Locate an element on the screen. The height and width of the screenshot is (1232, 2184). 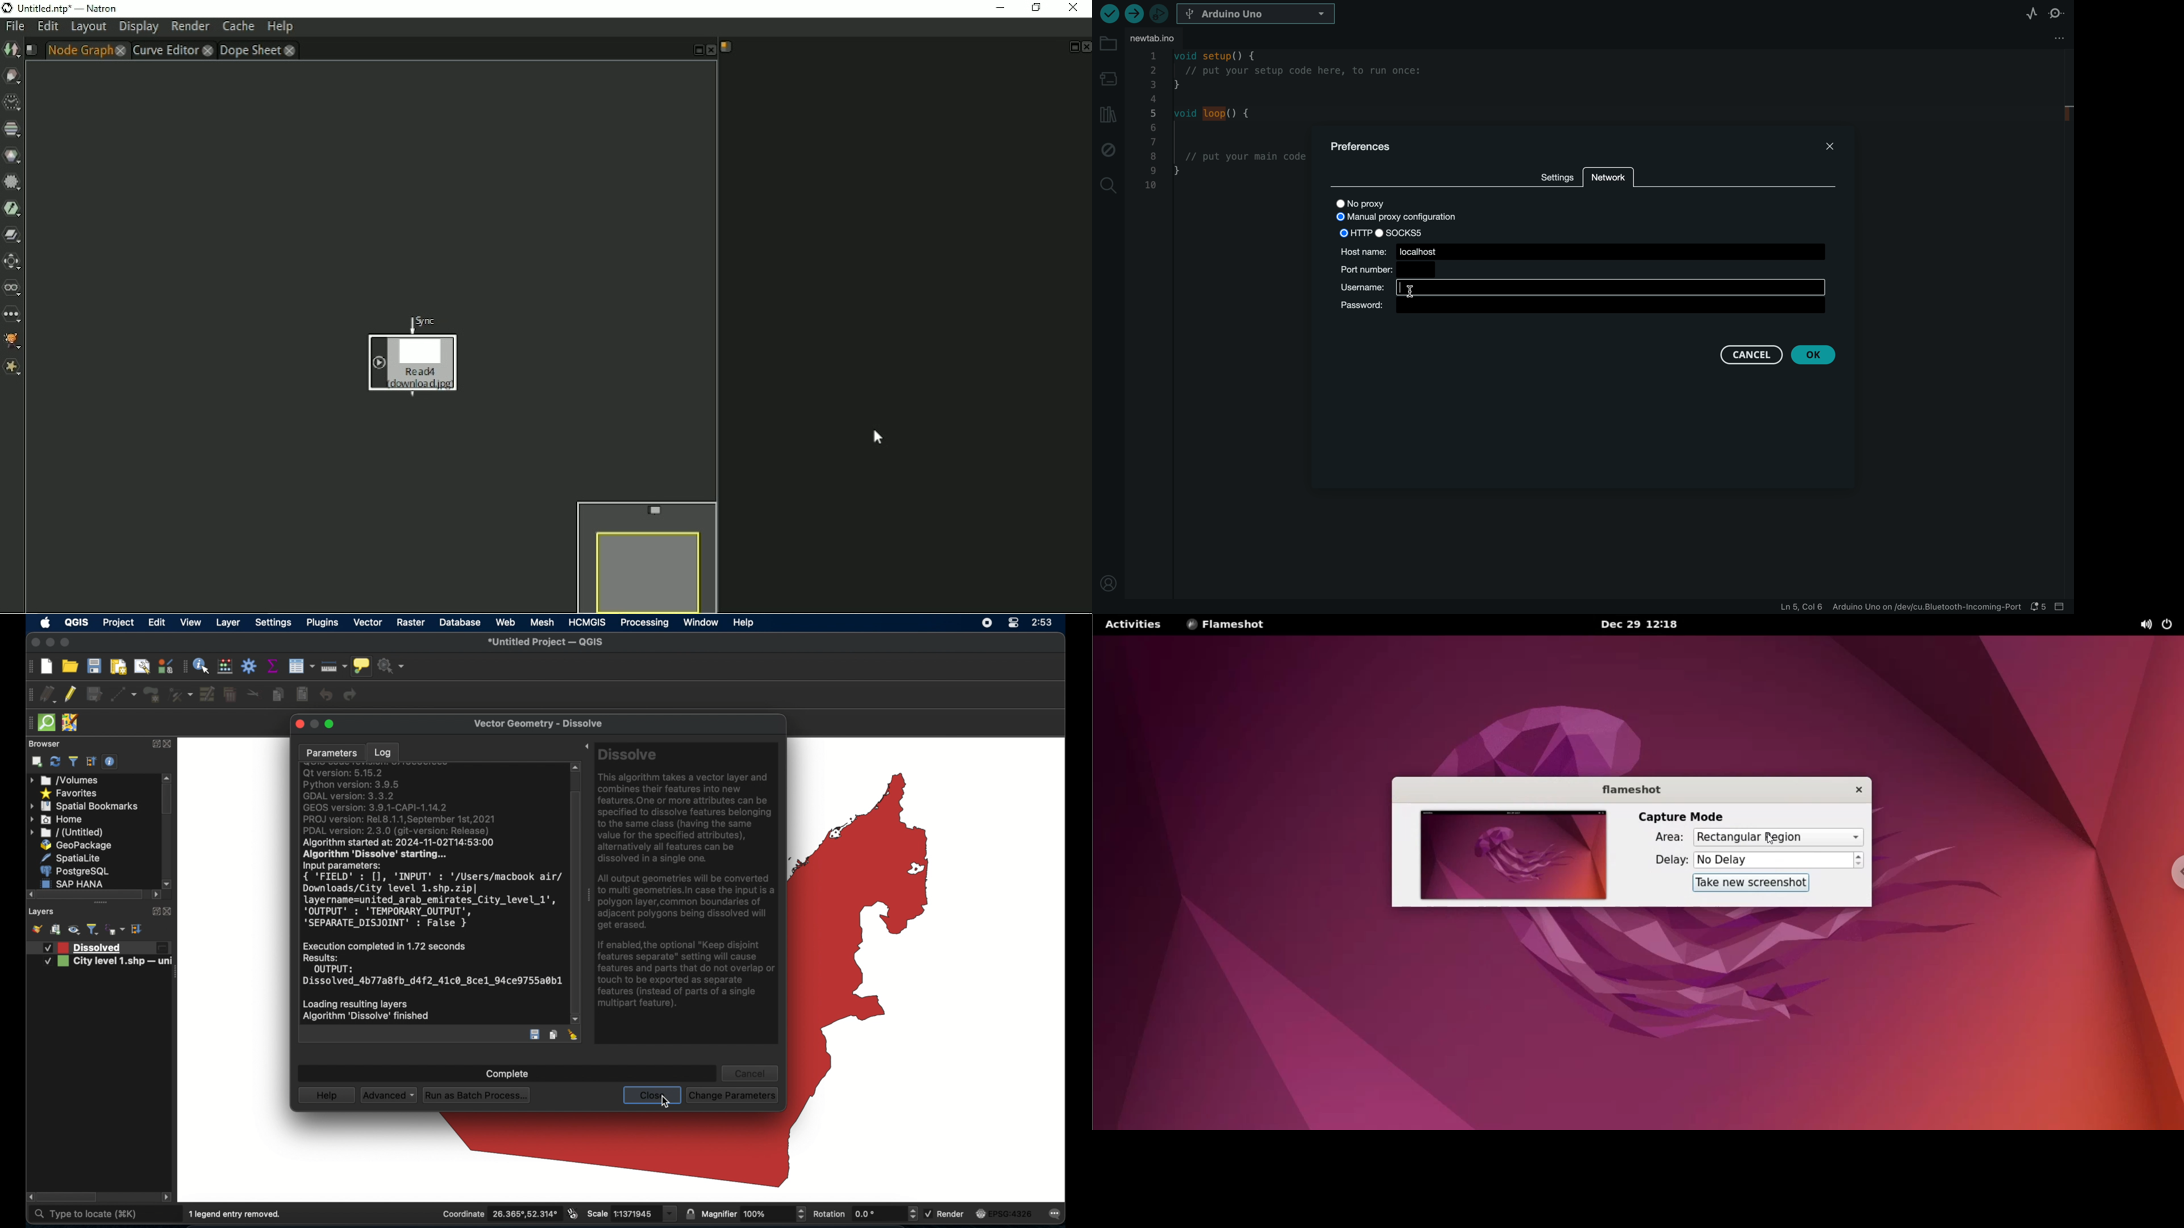
close is located at coordinates (1831, 144).